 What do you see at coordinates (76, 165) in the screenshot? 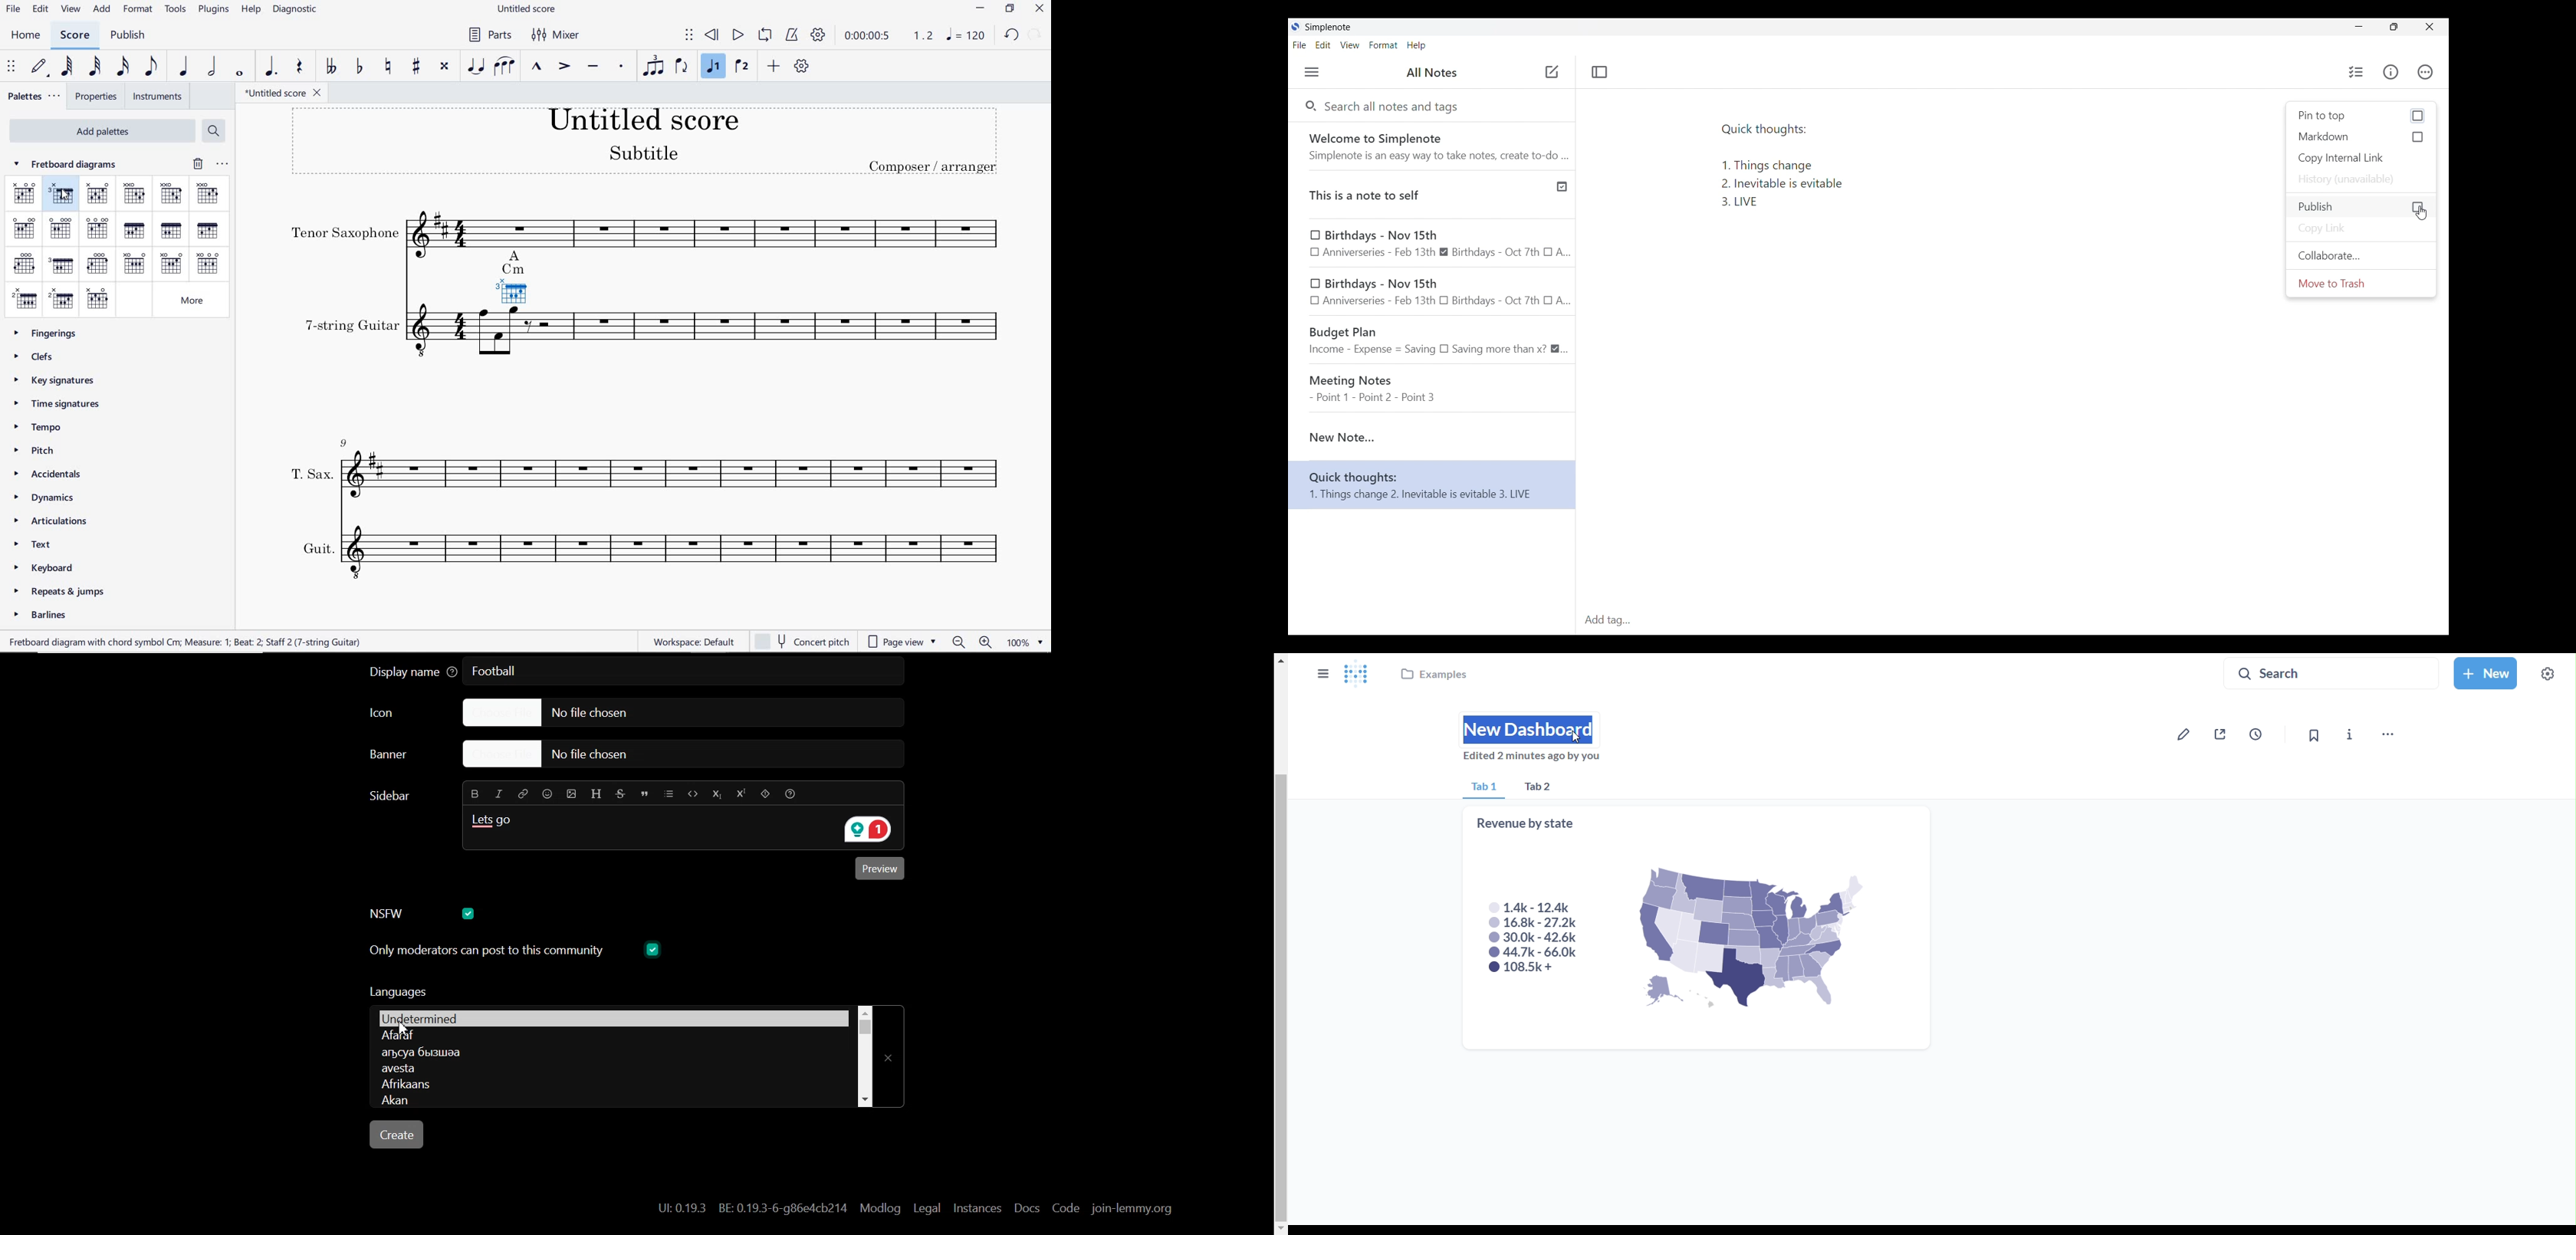
I see `fretboard diagrams` at bounding box center [76, 165].